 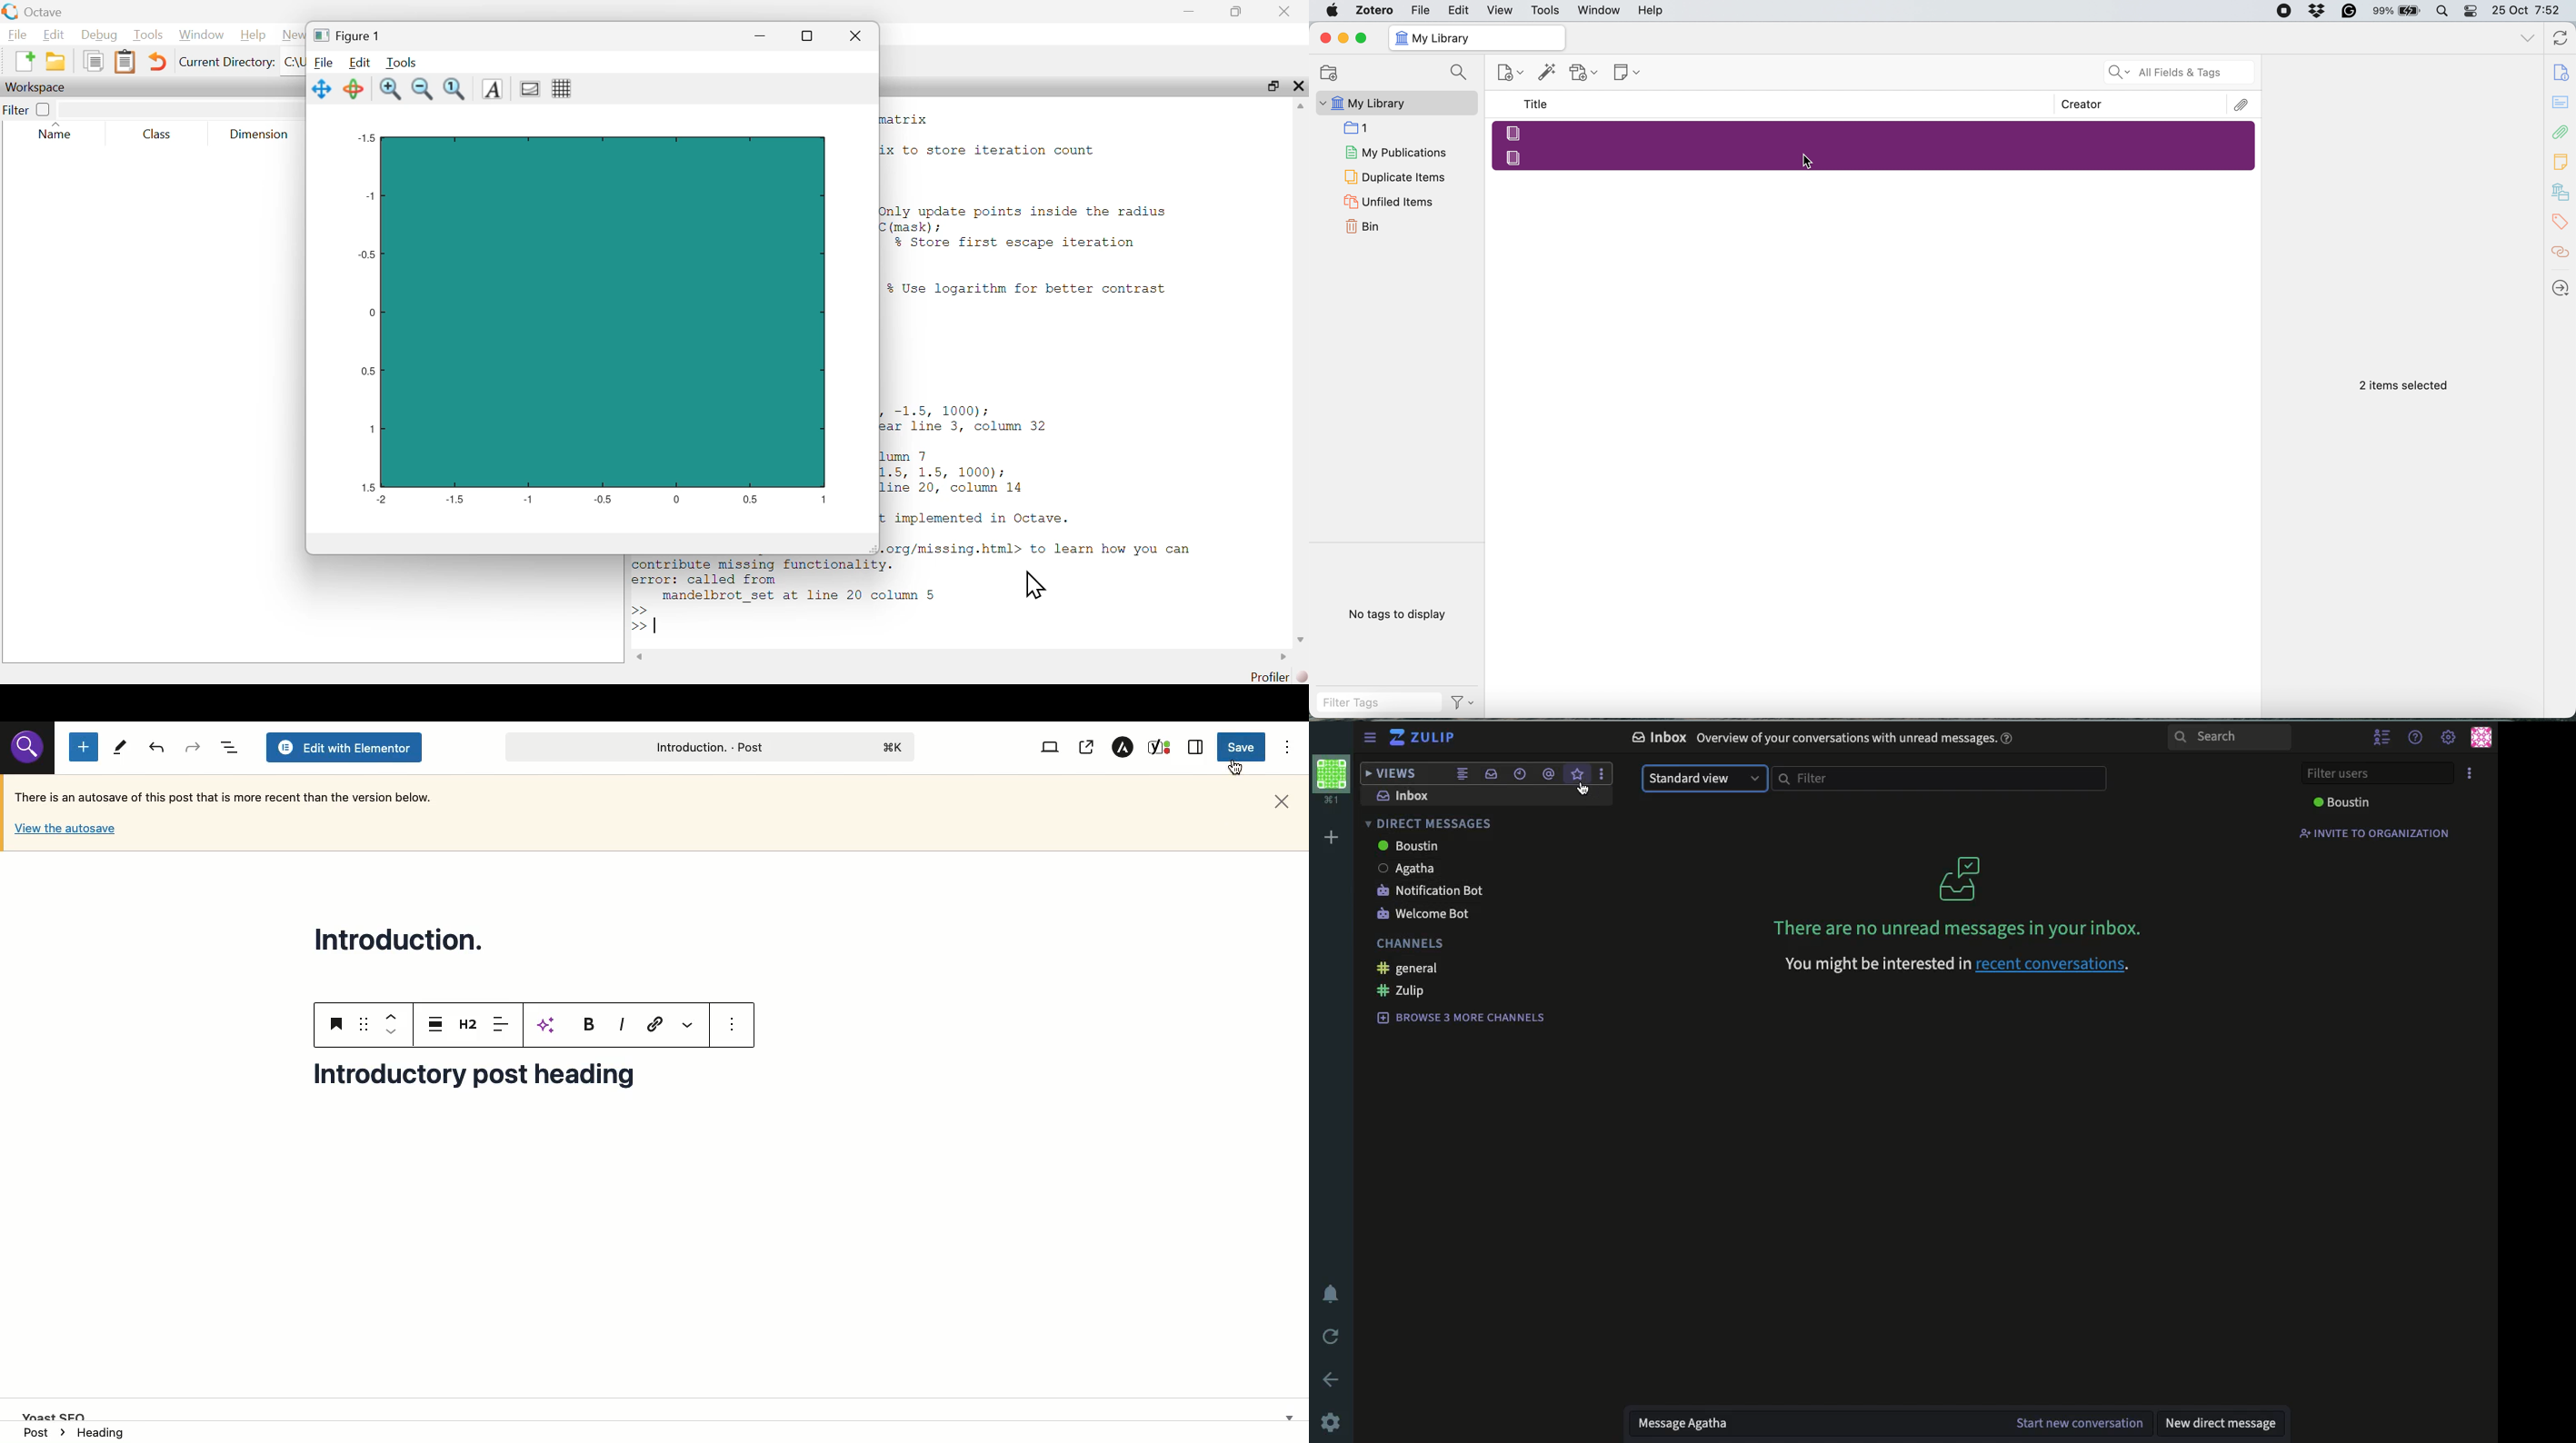 I want to click on add workspace , so click(x=1334, y=836).